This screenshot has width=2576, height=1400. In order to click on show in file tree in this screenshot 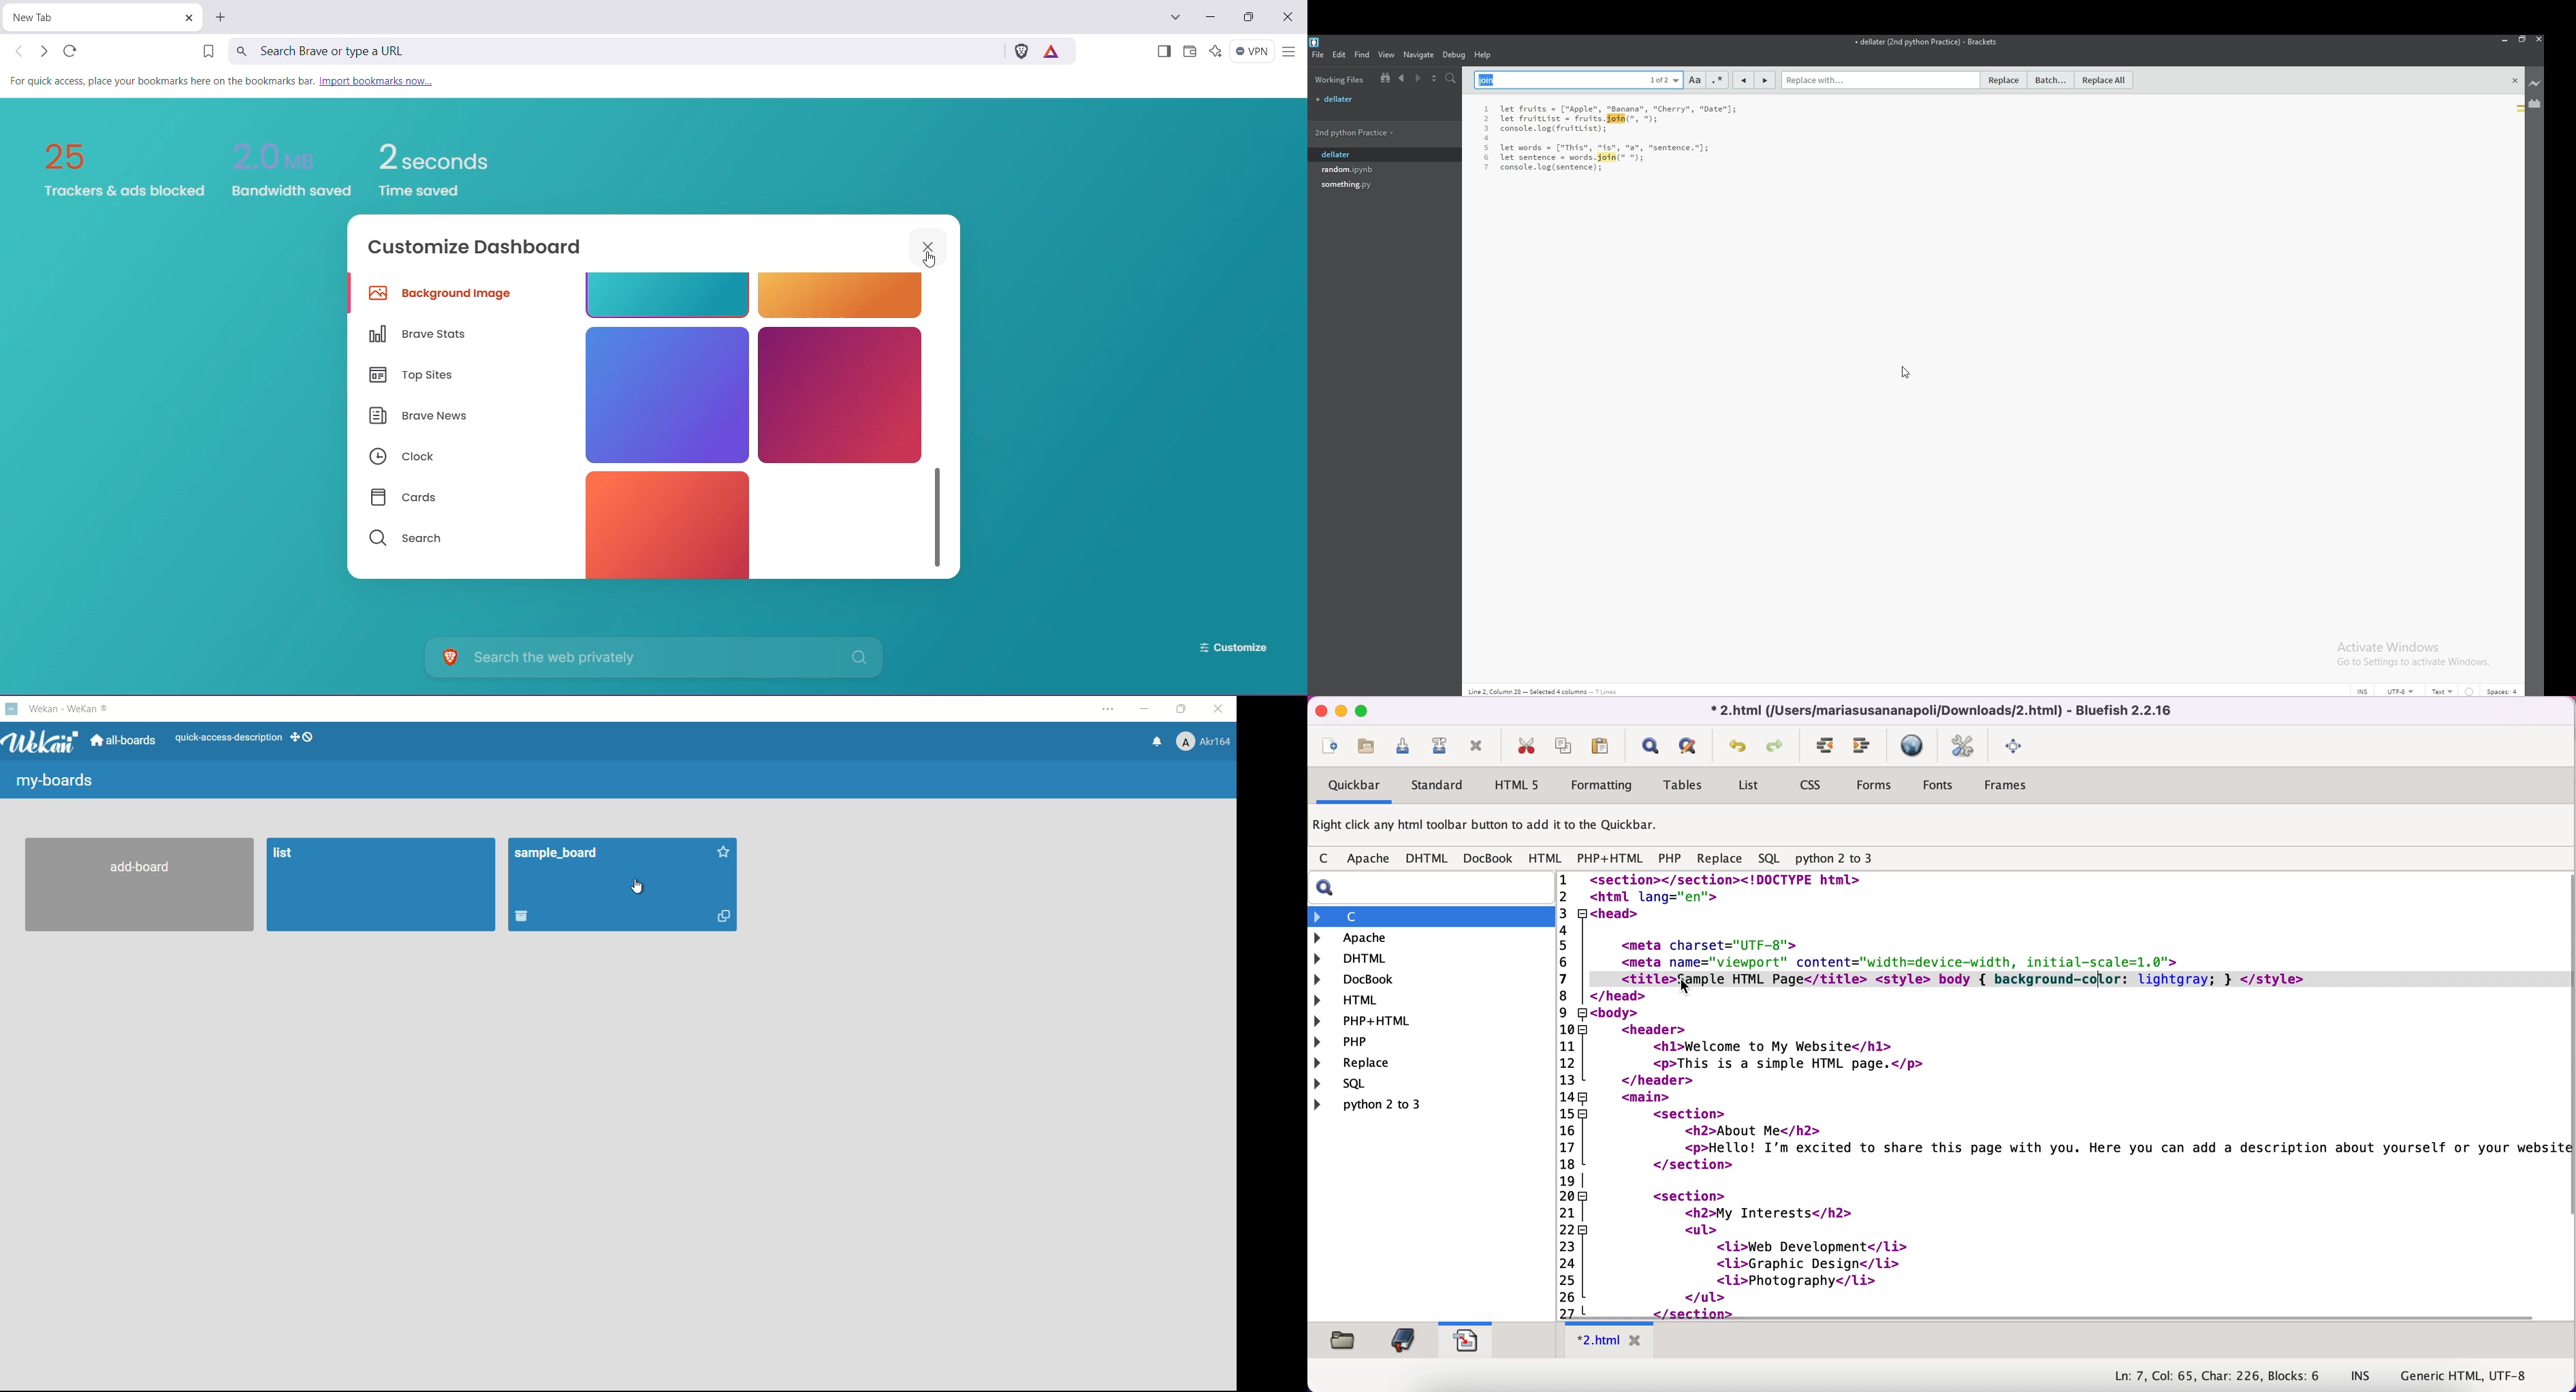, I will do `click(1383, 79)`.